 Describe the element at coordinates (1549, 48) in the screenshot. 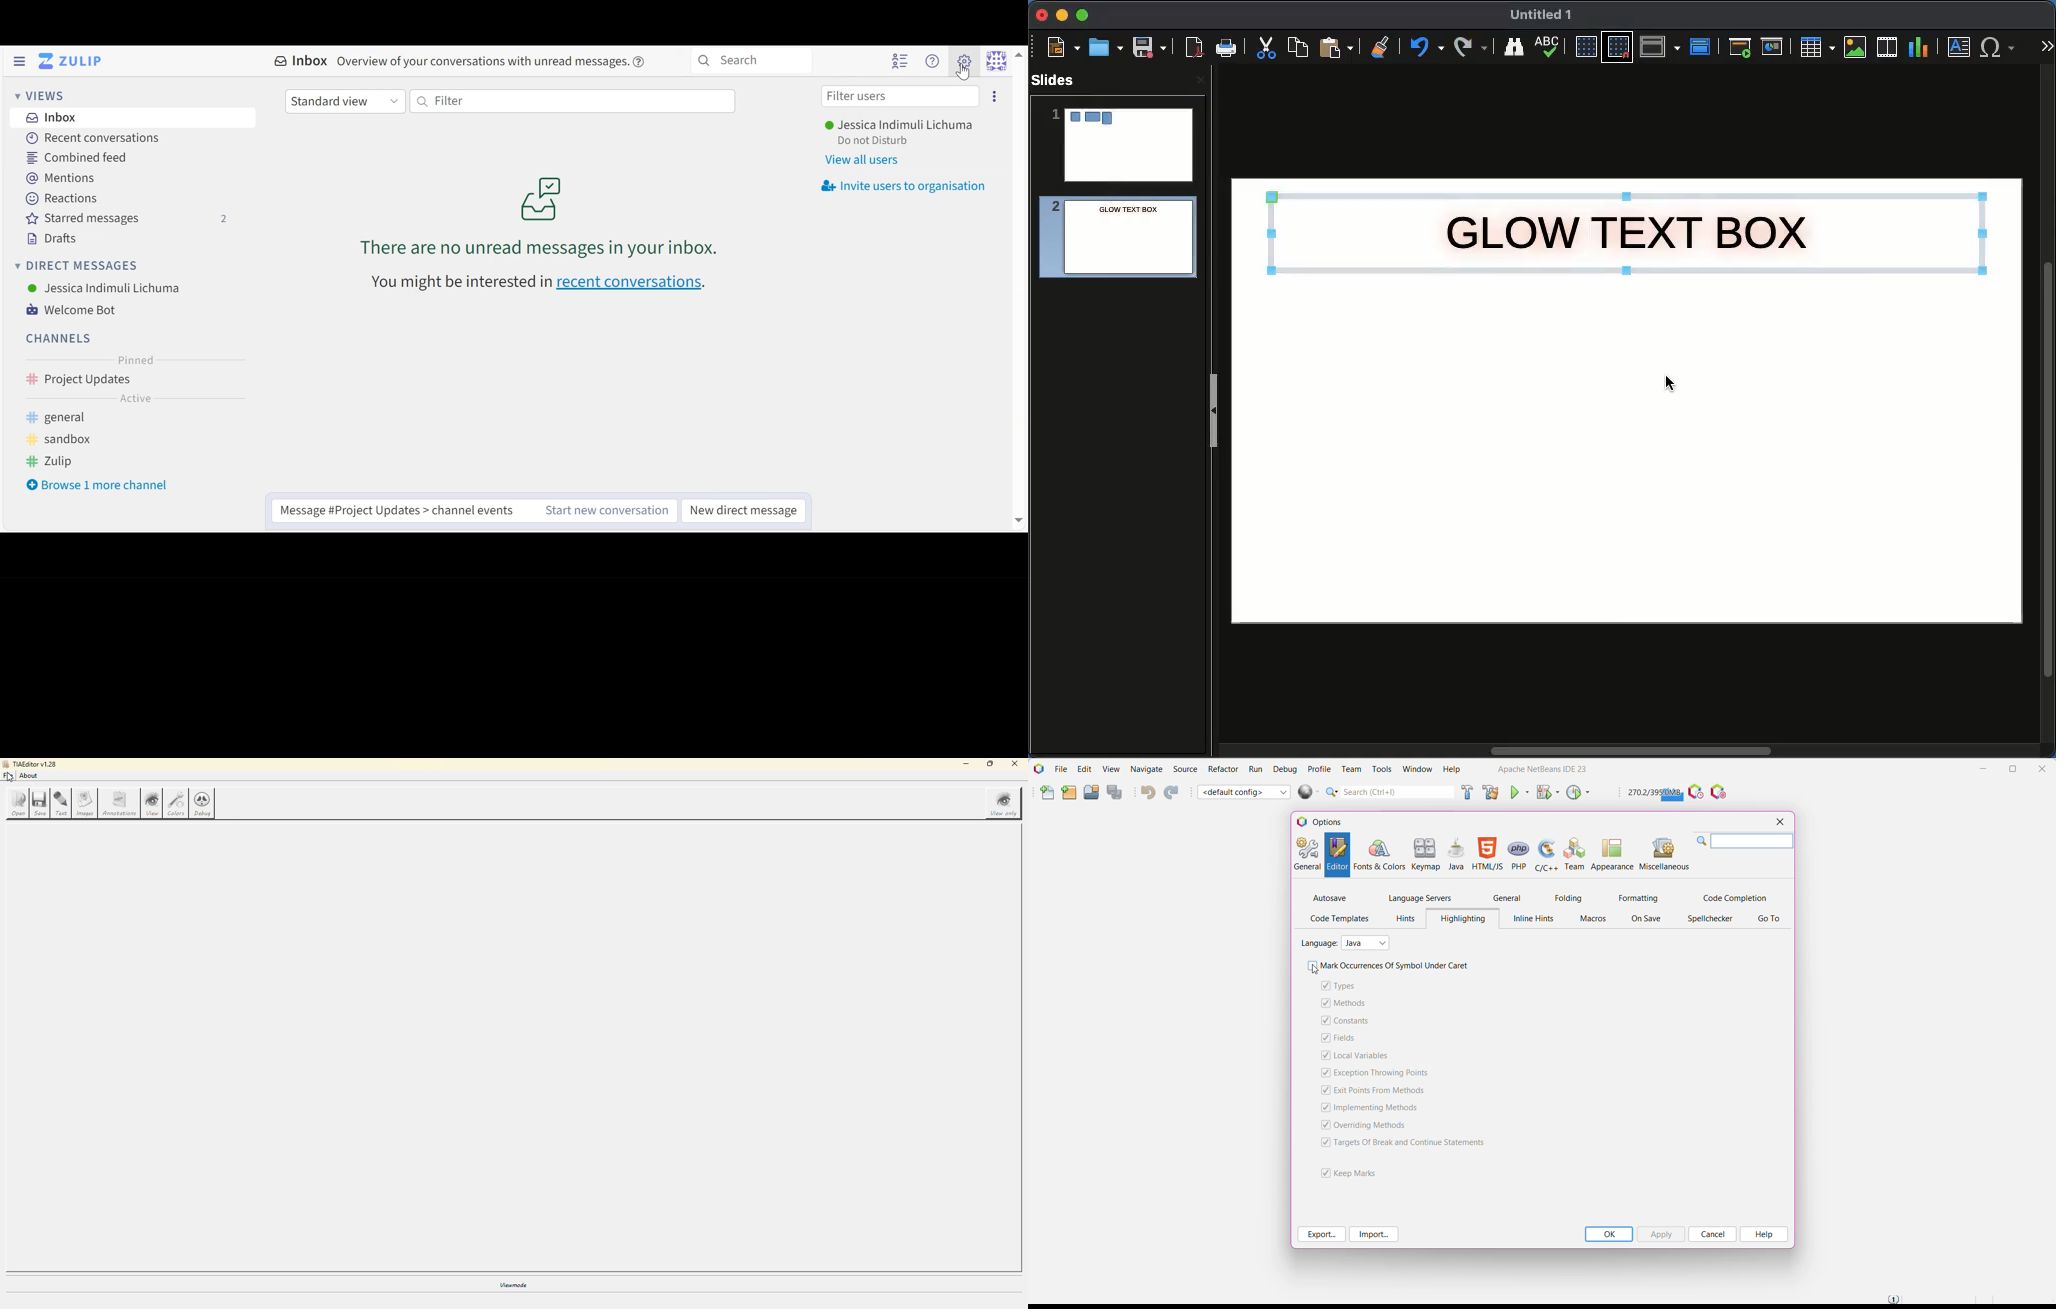

I see `Spell check` at that location.